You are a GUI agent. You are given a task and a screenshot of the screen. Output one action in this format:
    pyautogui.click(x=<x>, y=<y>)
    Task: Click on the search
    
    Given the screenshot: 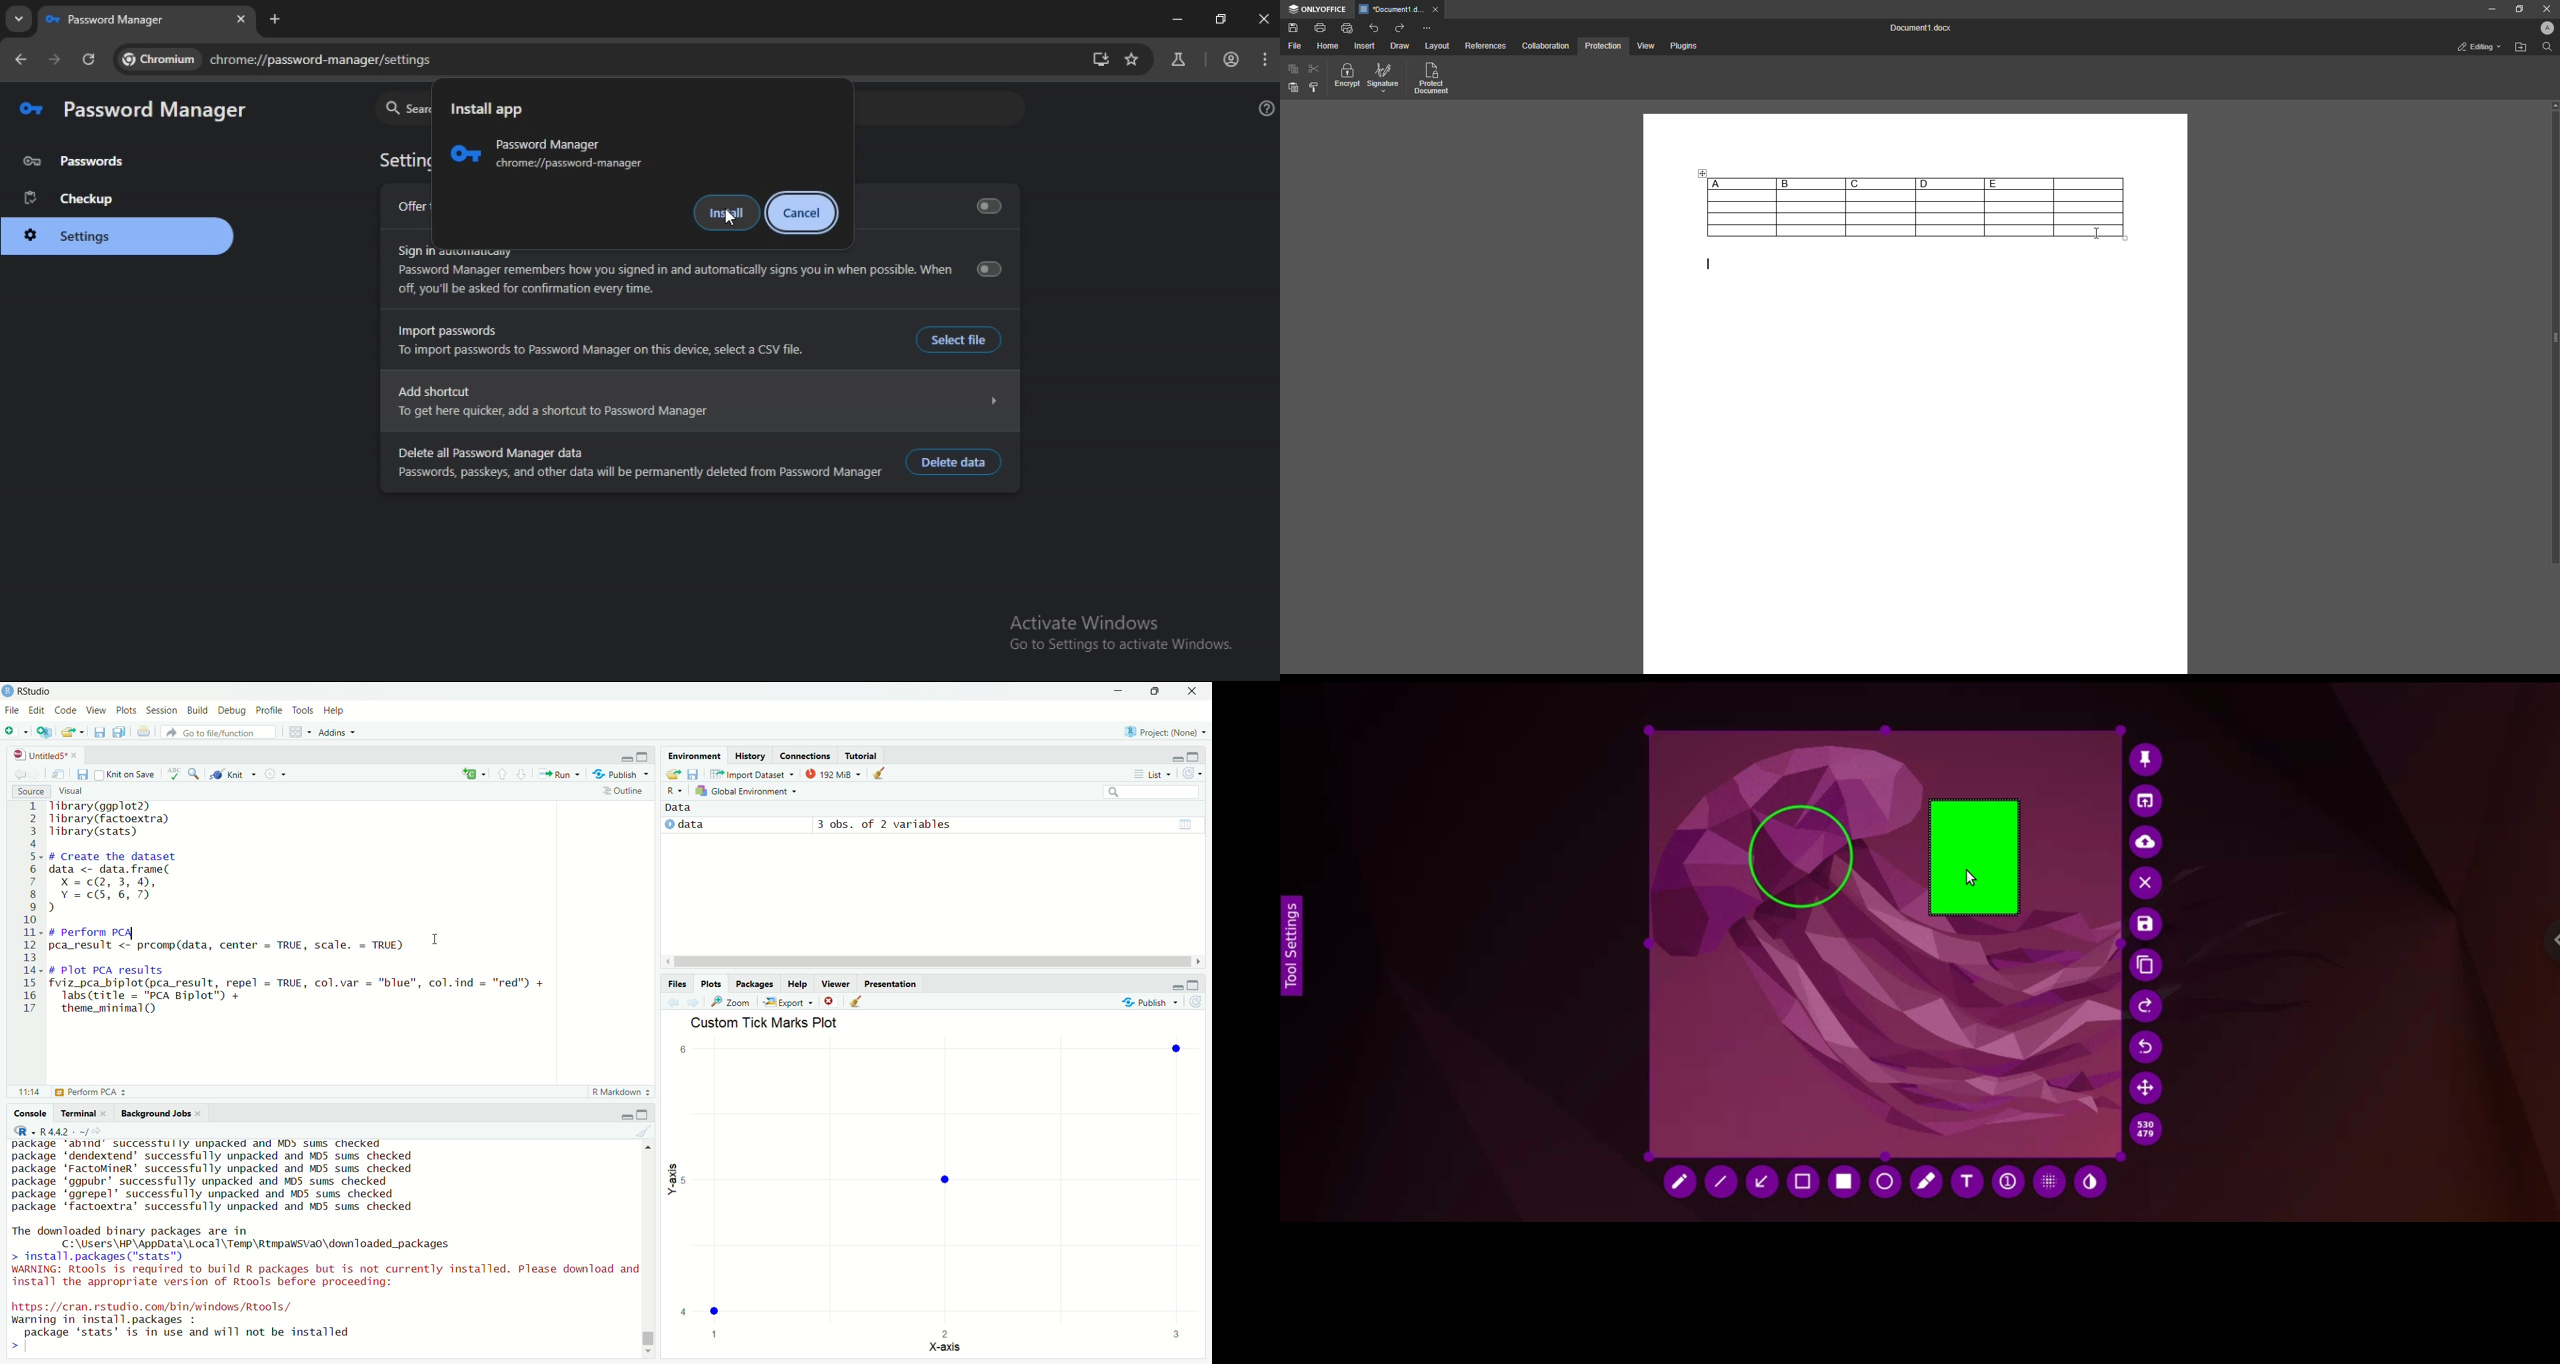 What is the action you would take?
    pyautogui.click(x=1153, y=792)
    